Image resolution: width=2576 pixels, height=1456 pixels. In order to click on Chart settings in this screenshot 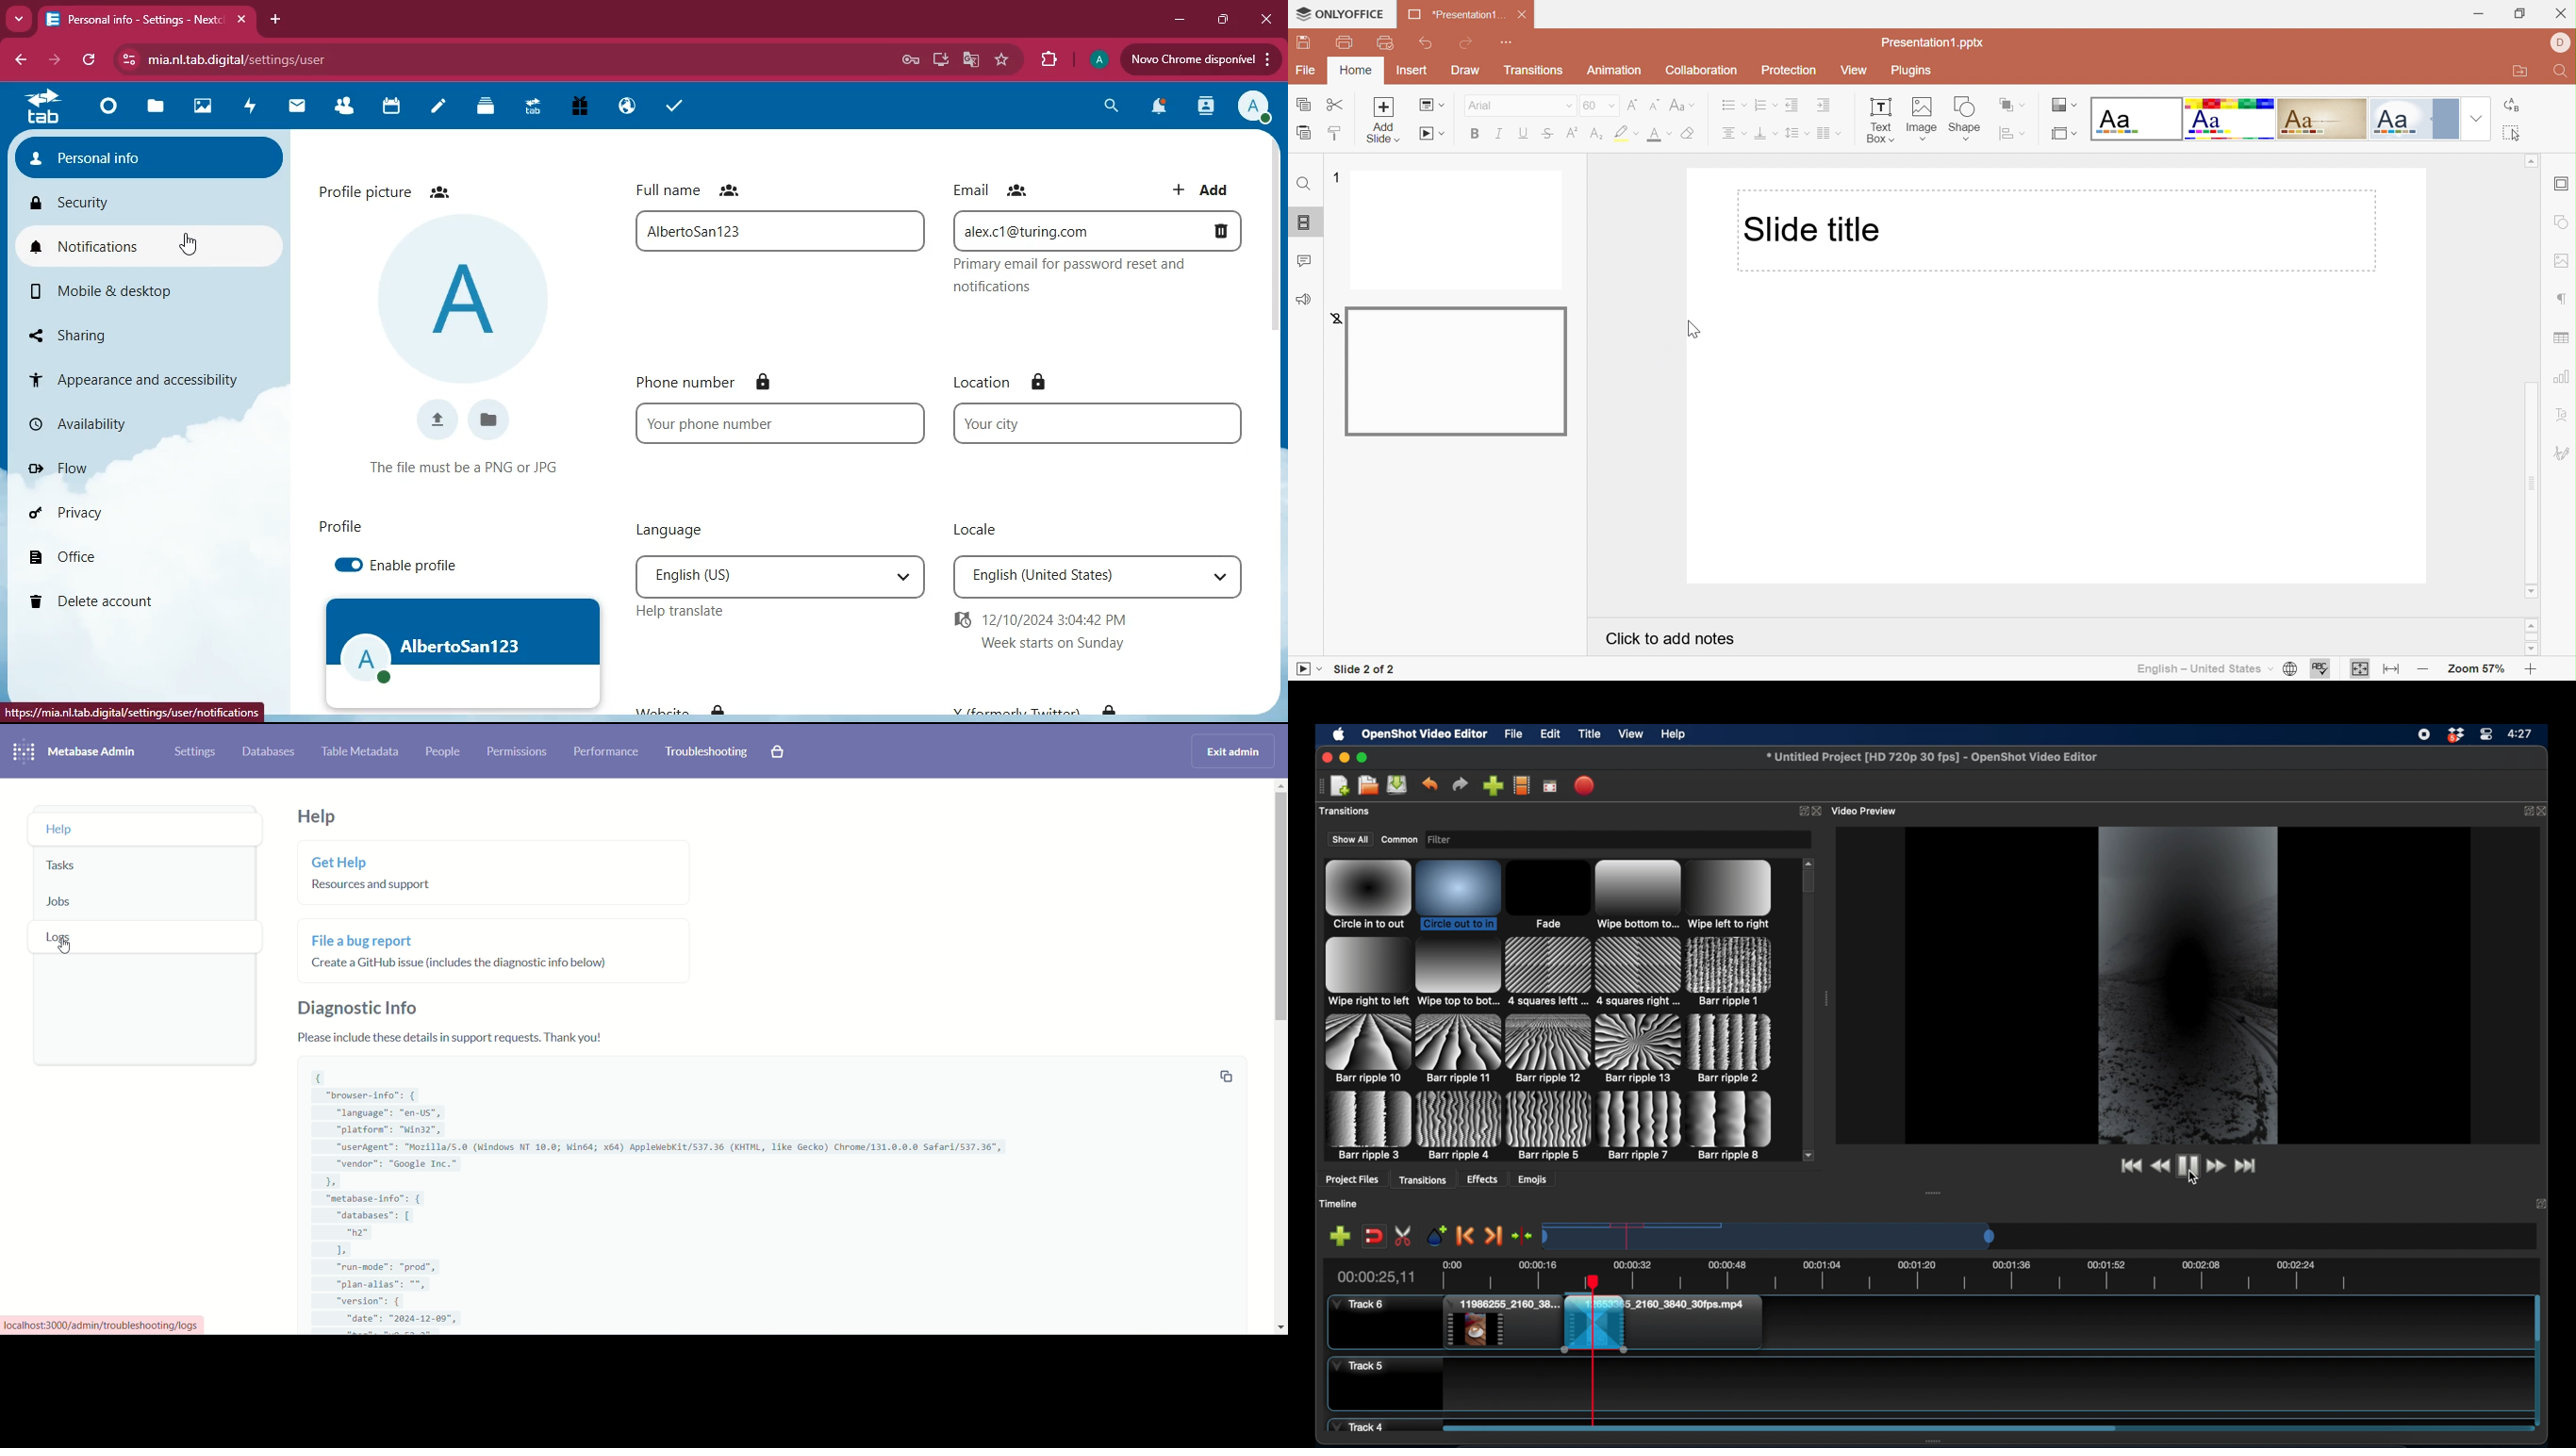, I will do `click(2564, 376)`.